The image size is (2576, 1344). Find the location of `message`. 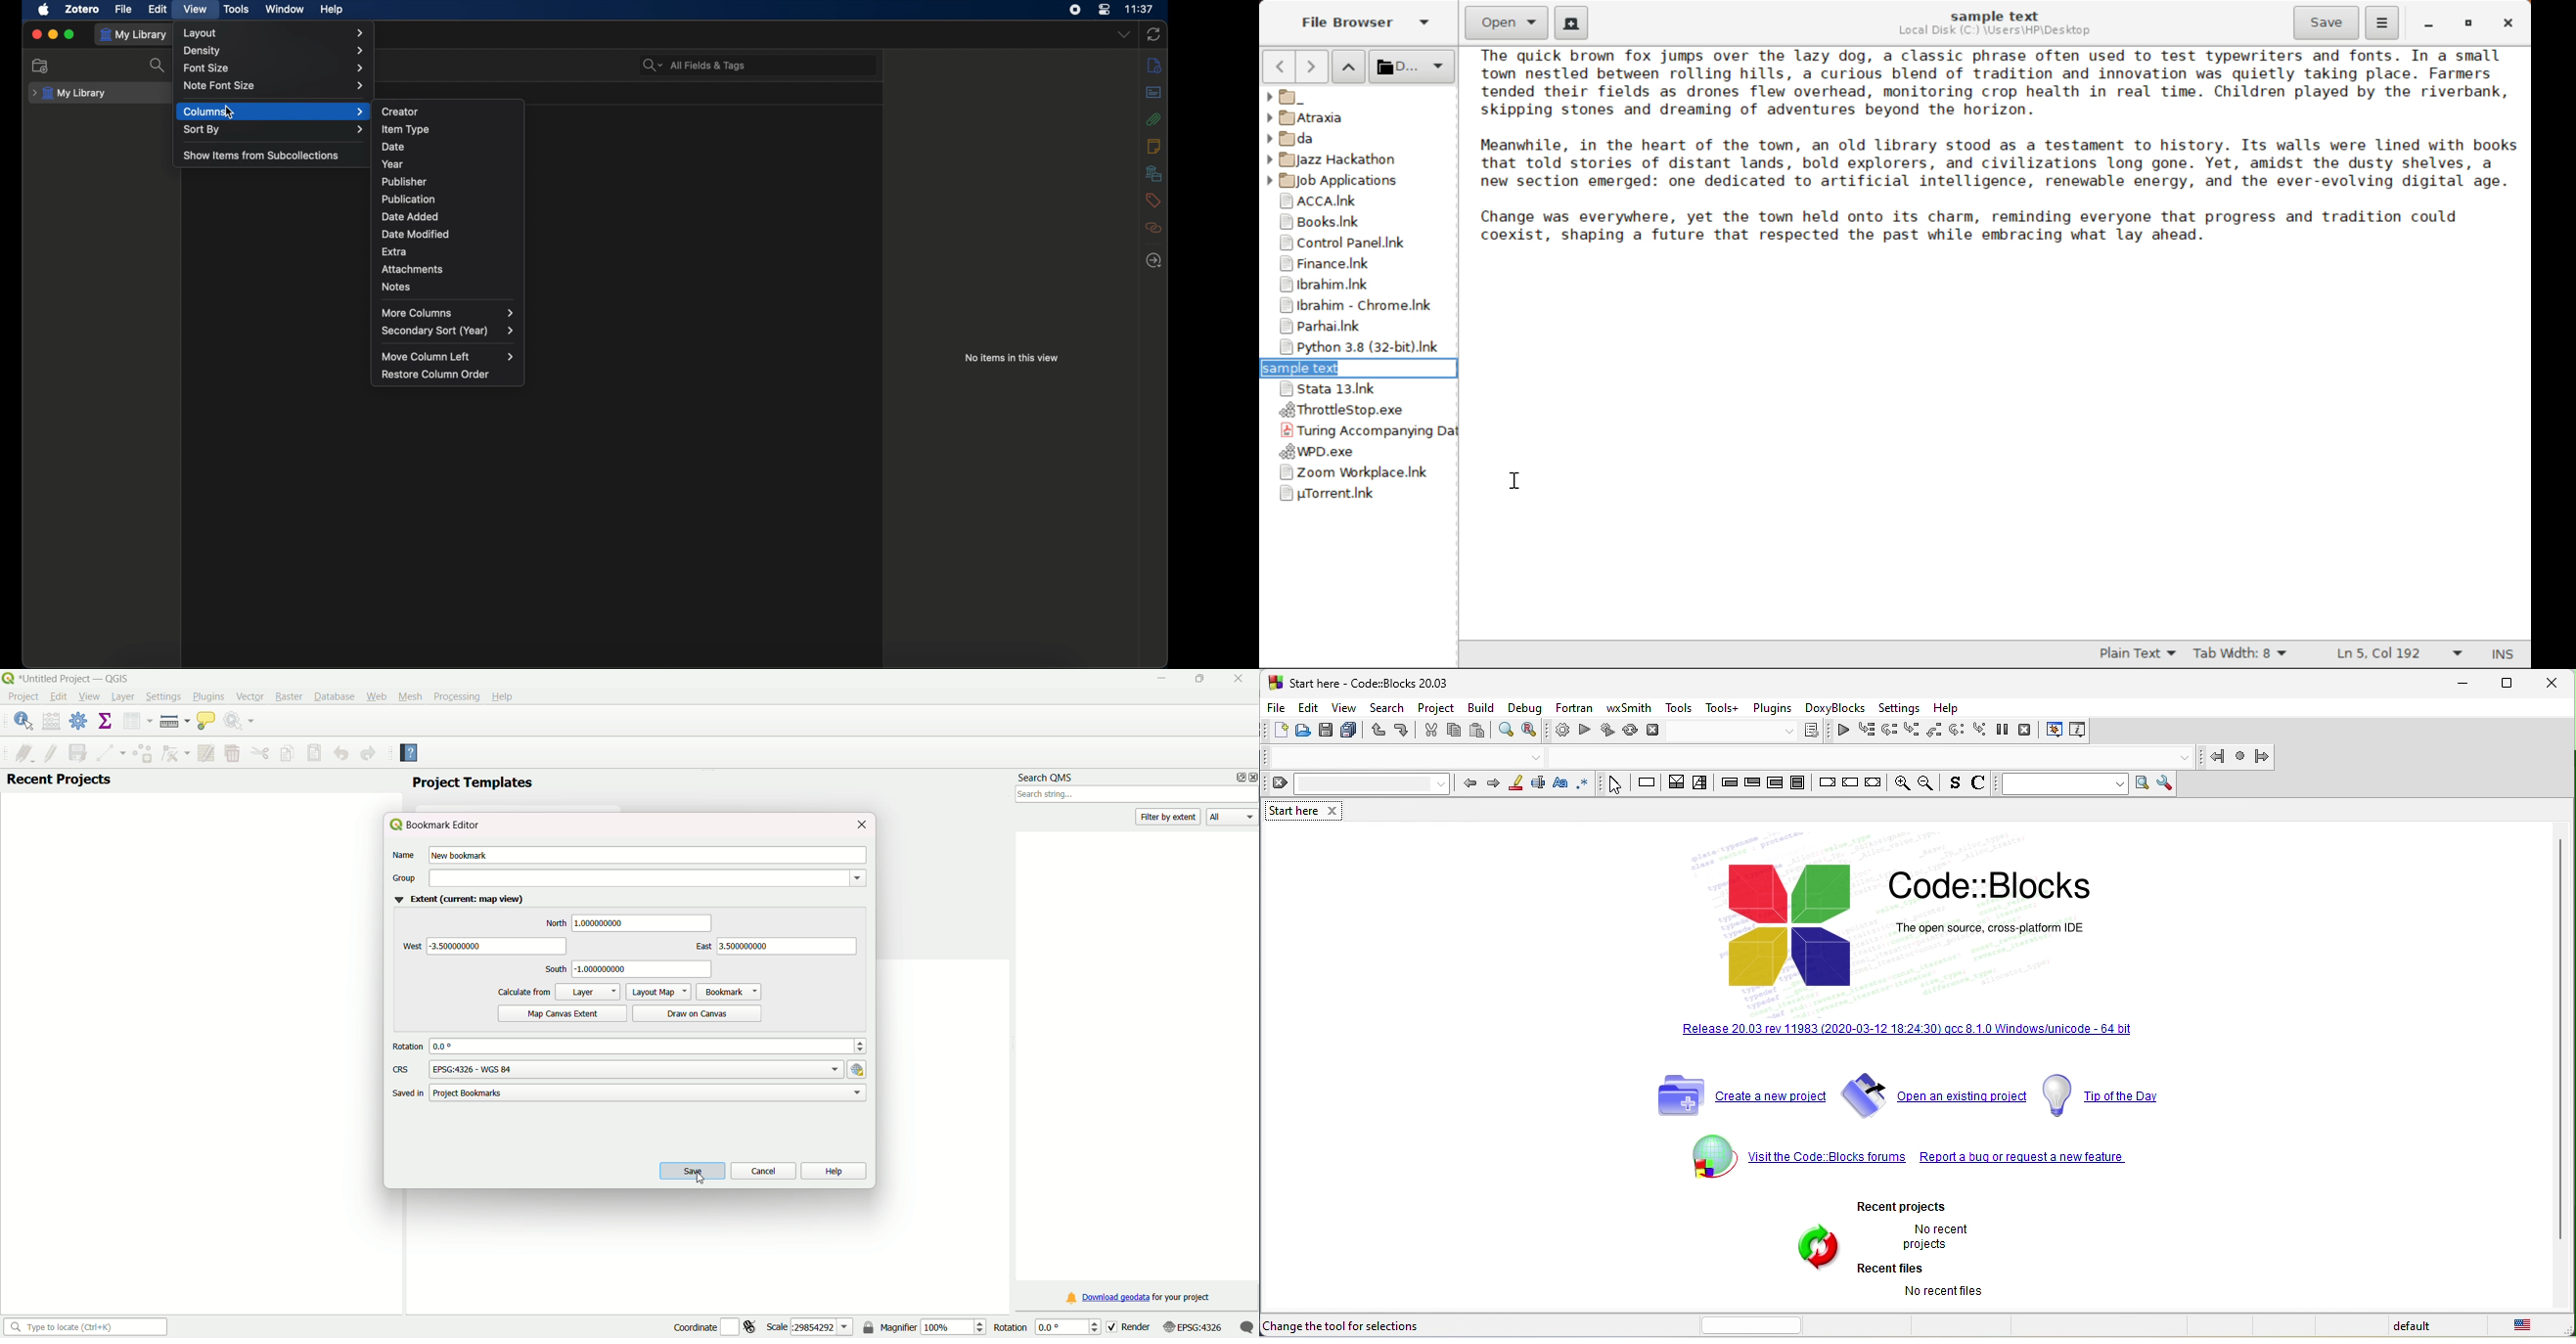

message is located at coordinates (1247, 1326).